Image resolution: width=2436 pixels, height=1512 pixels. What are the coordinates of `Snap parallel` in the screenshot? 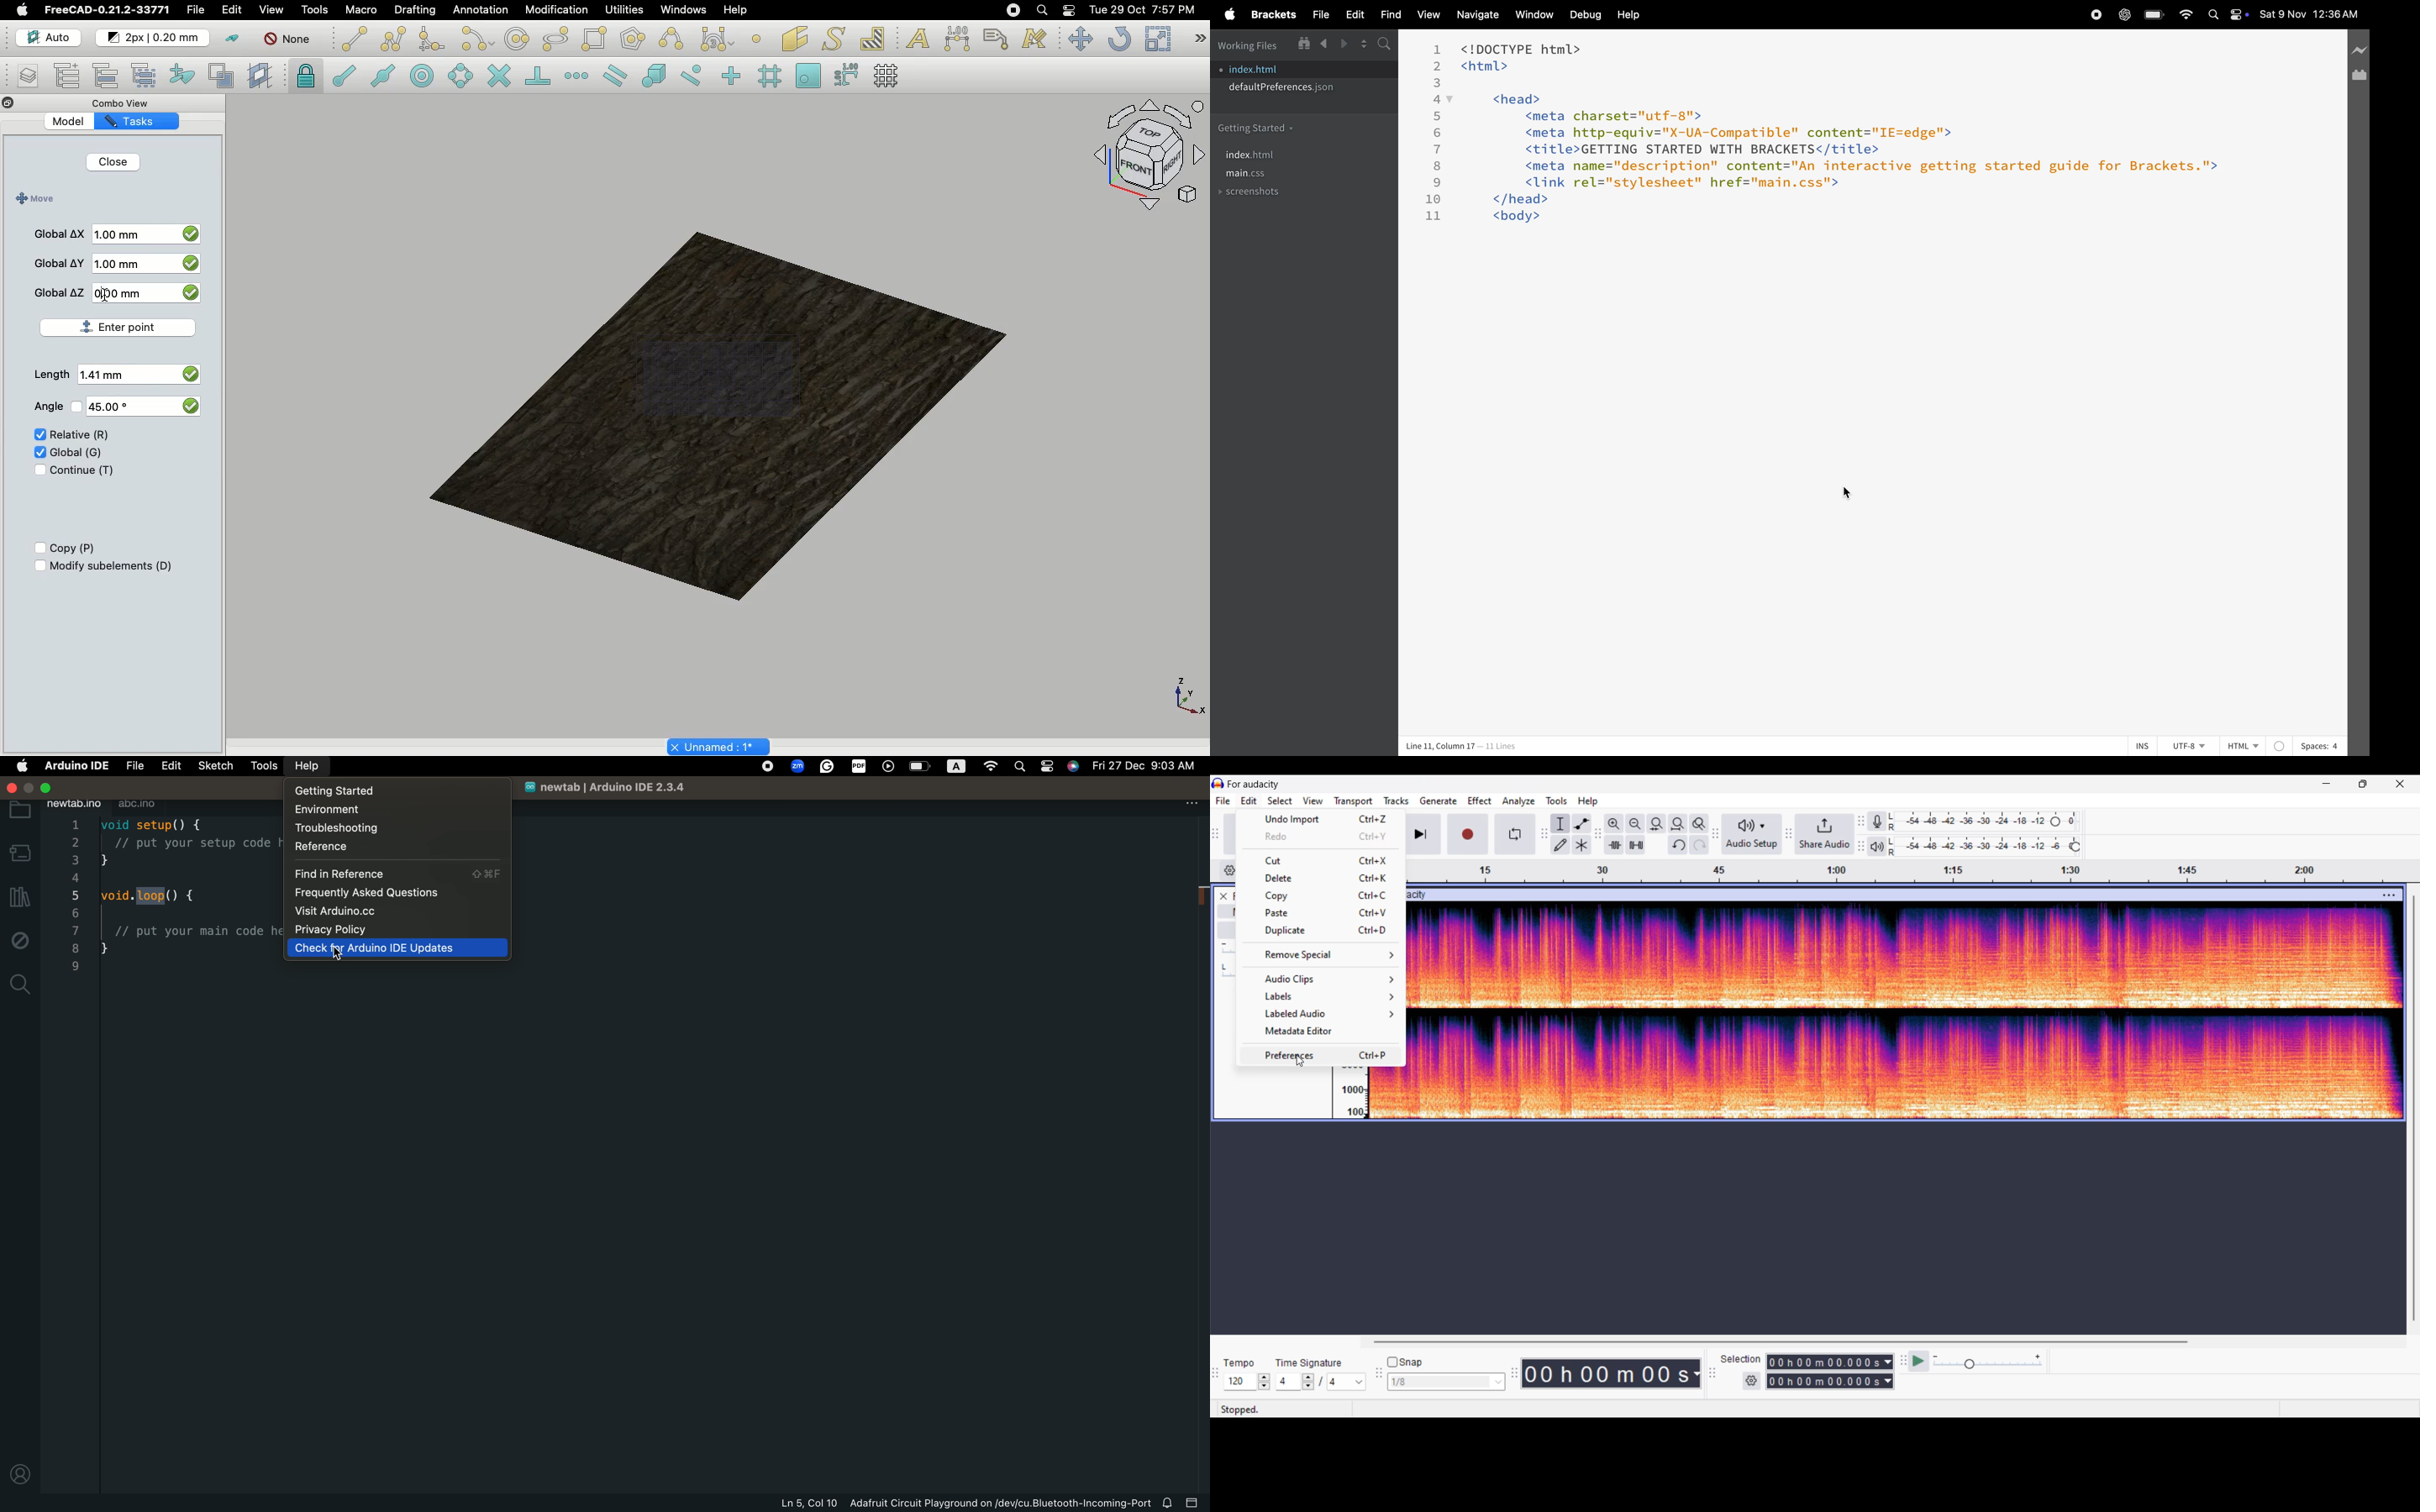 It's located at (615, 76).